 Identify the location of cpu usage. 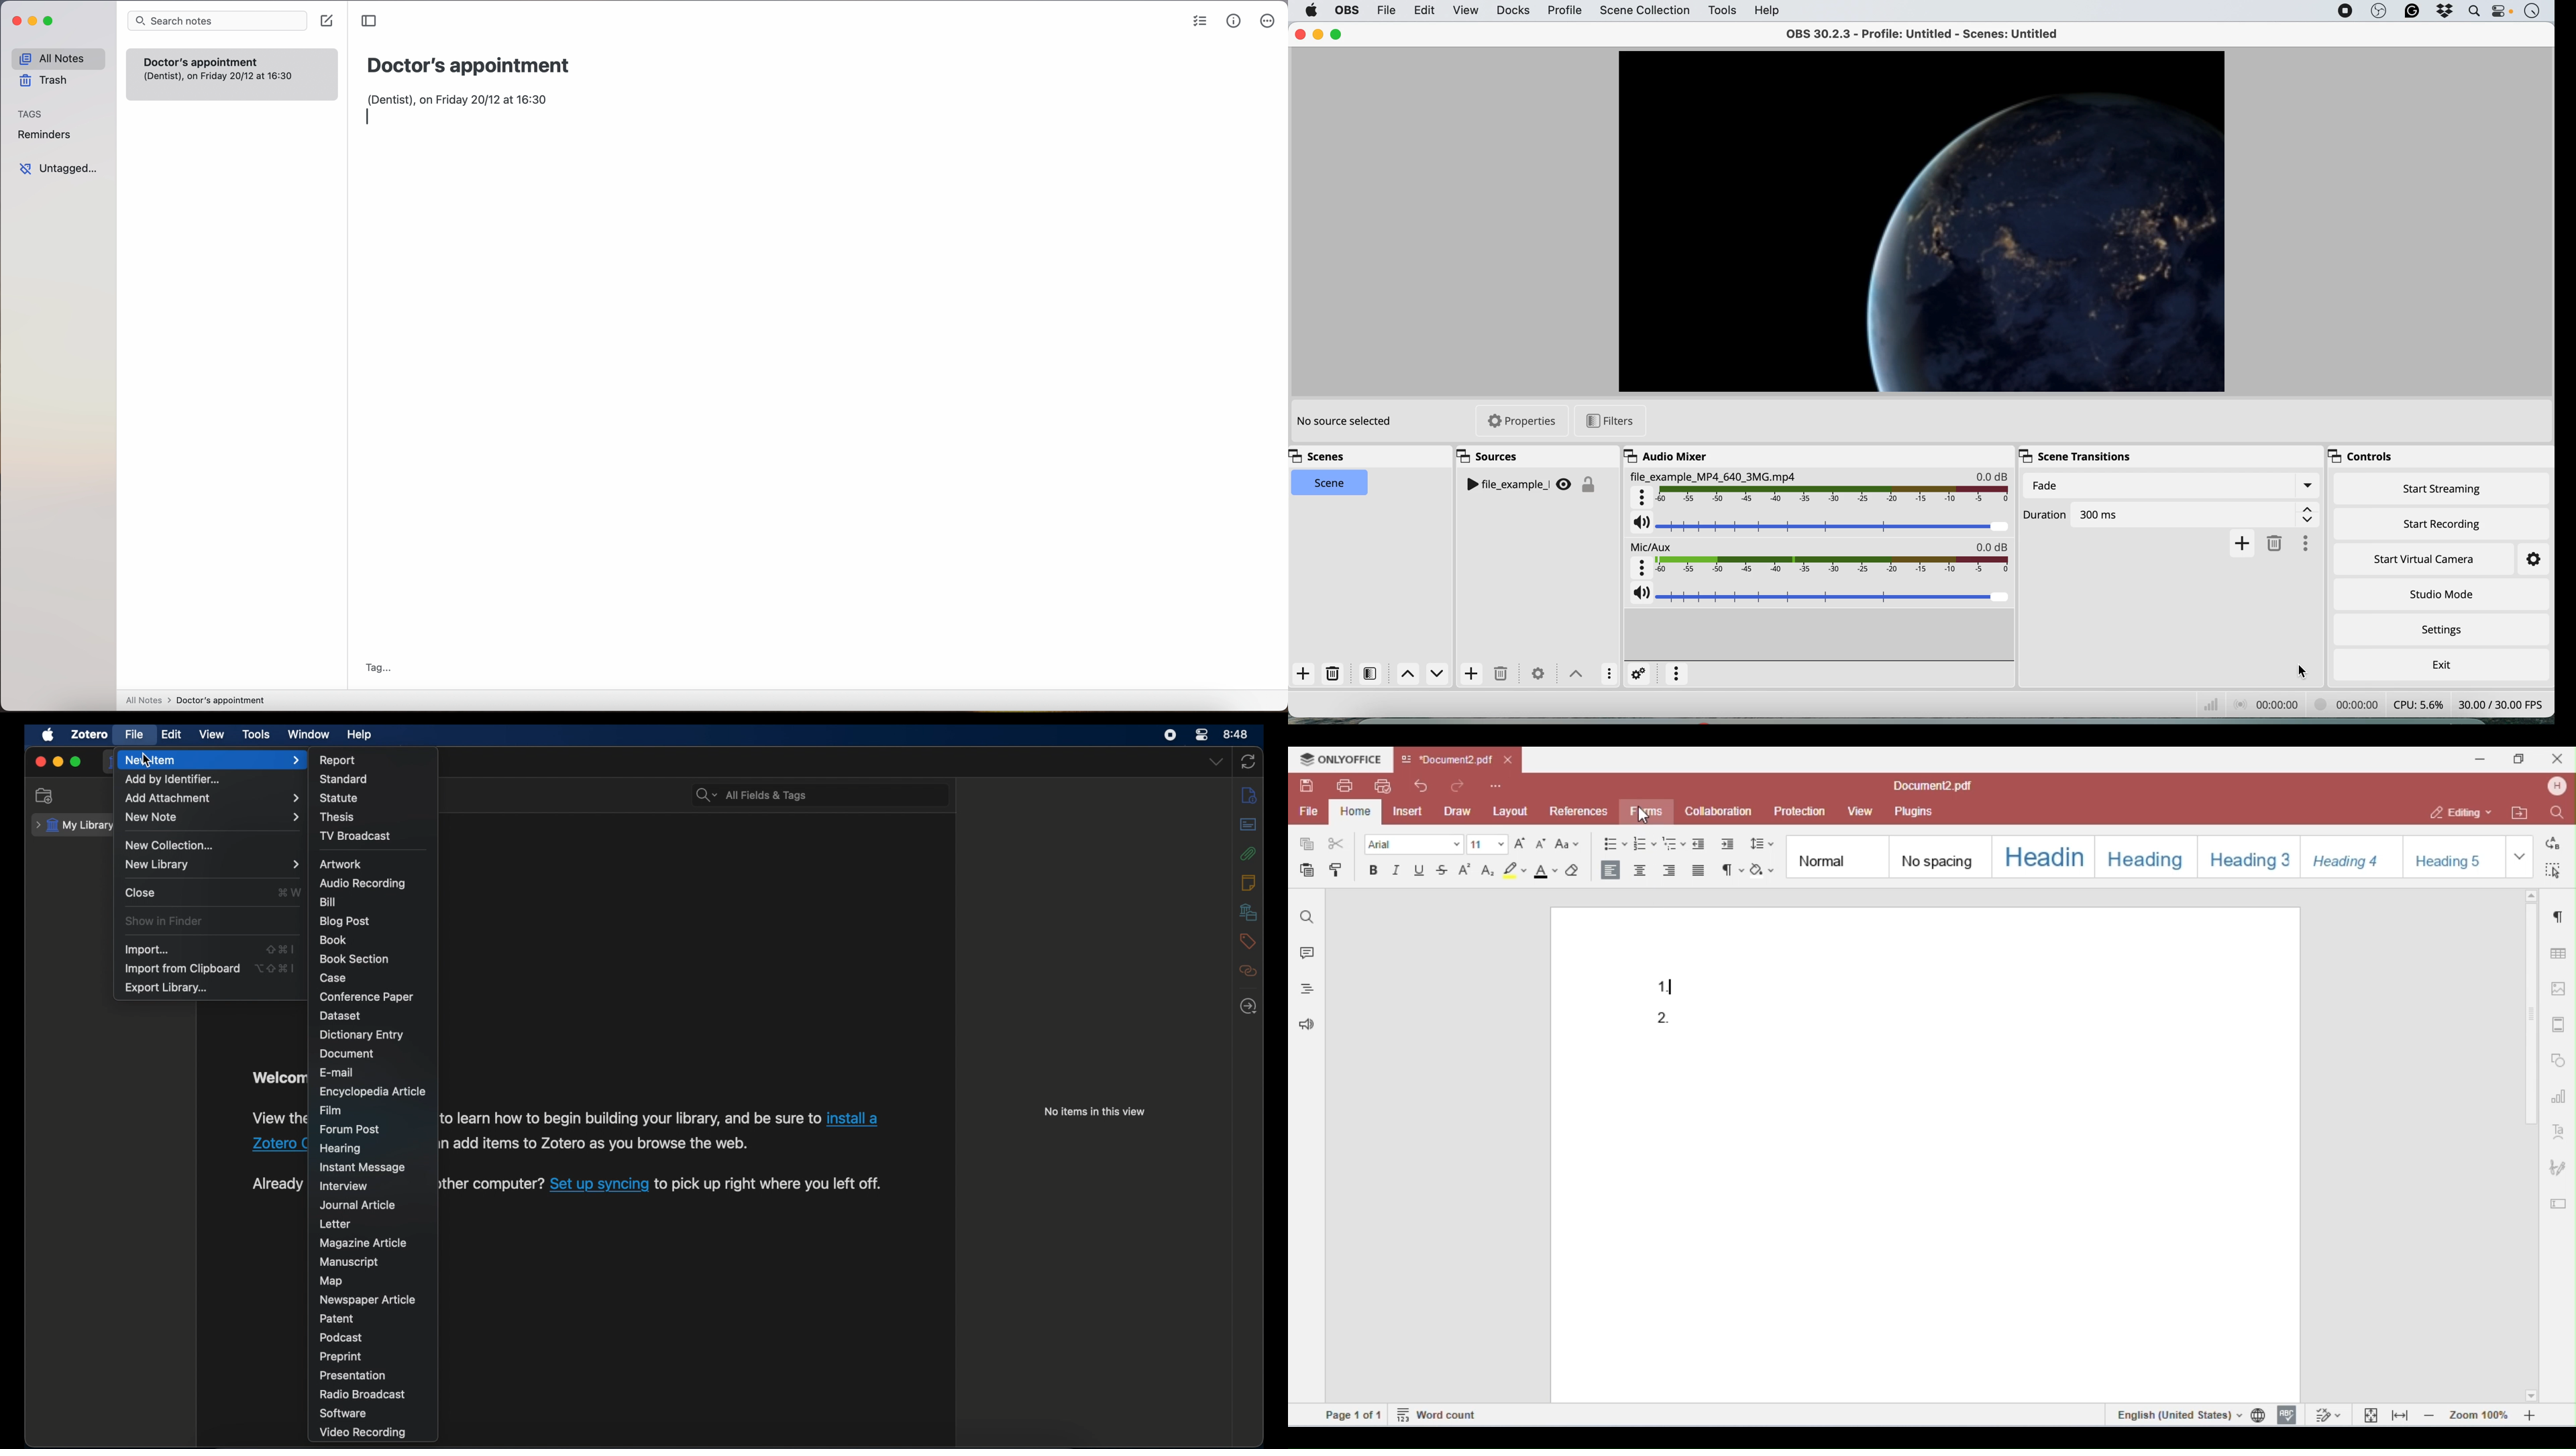
(2421, 703).